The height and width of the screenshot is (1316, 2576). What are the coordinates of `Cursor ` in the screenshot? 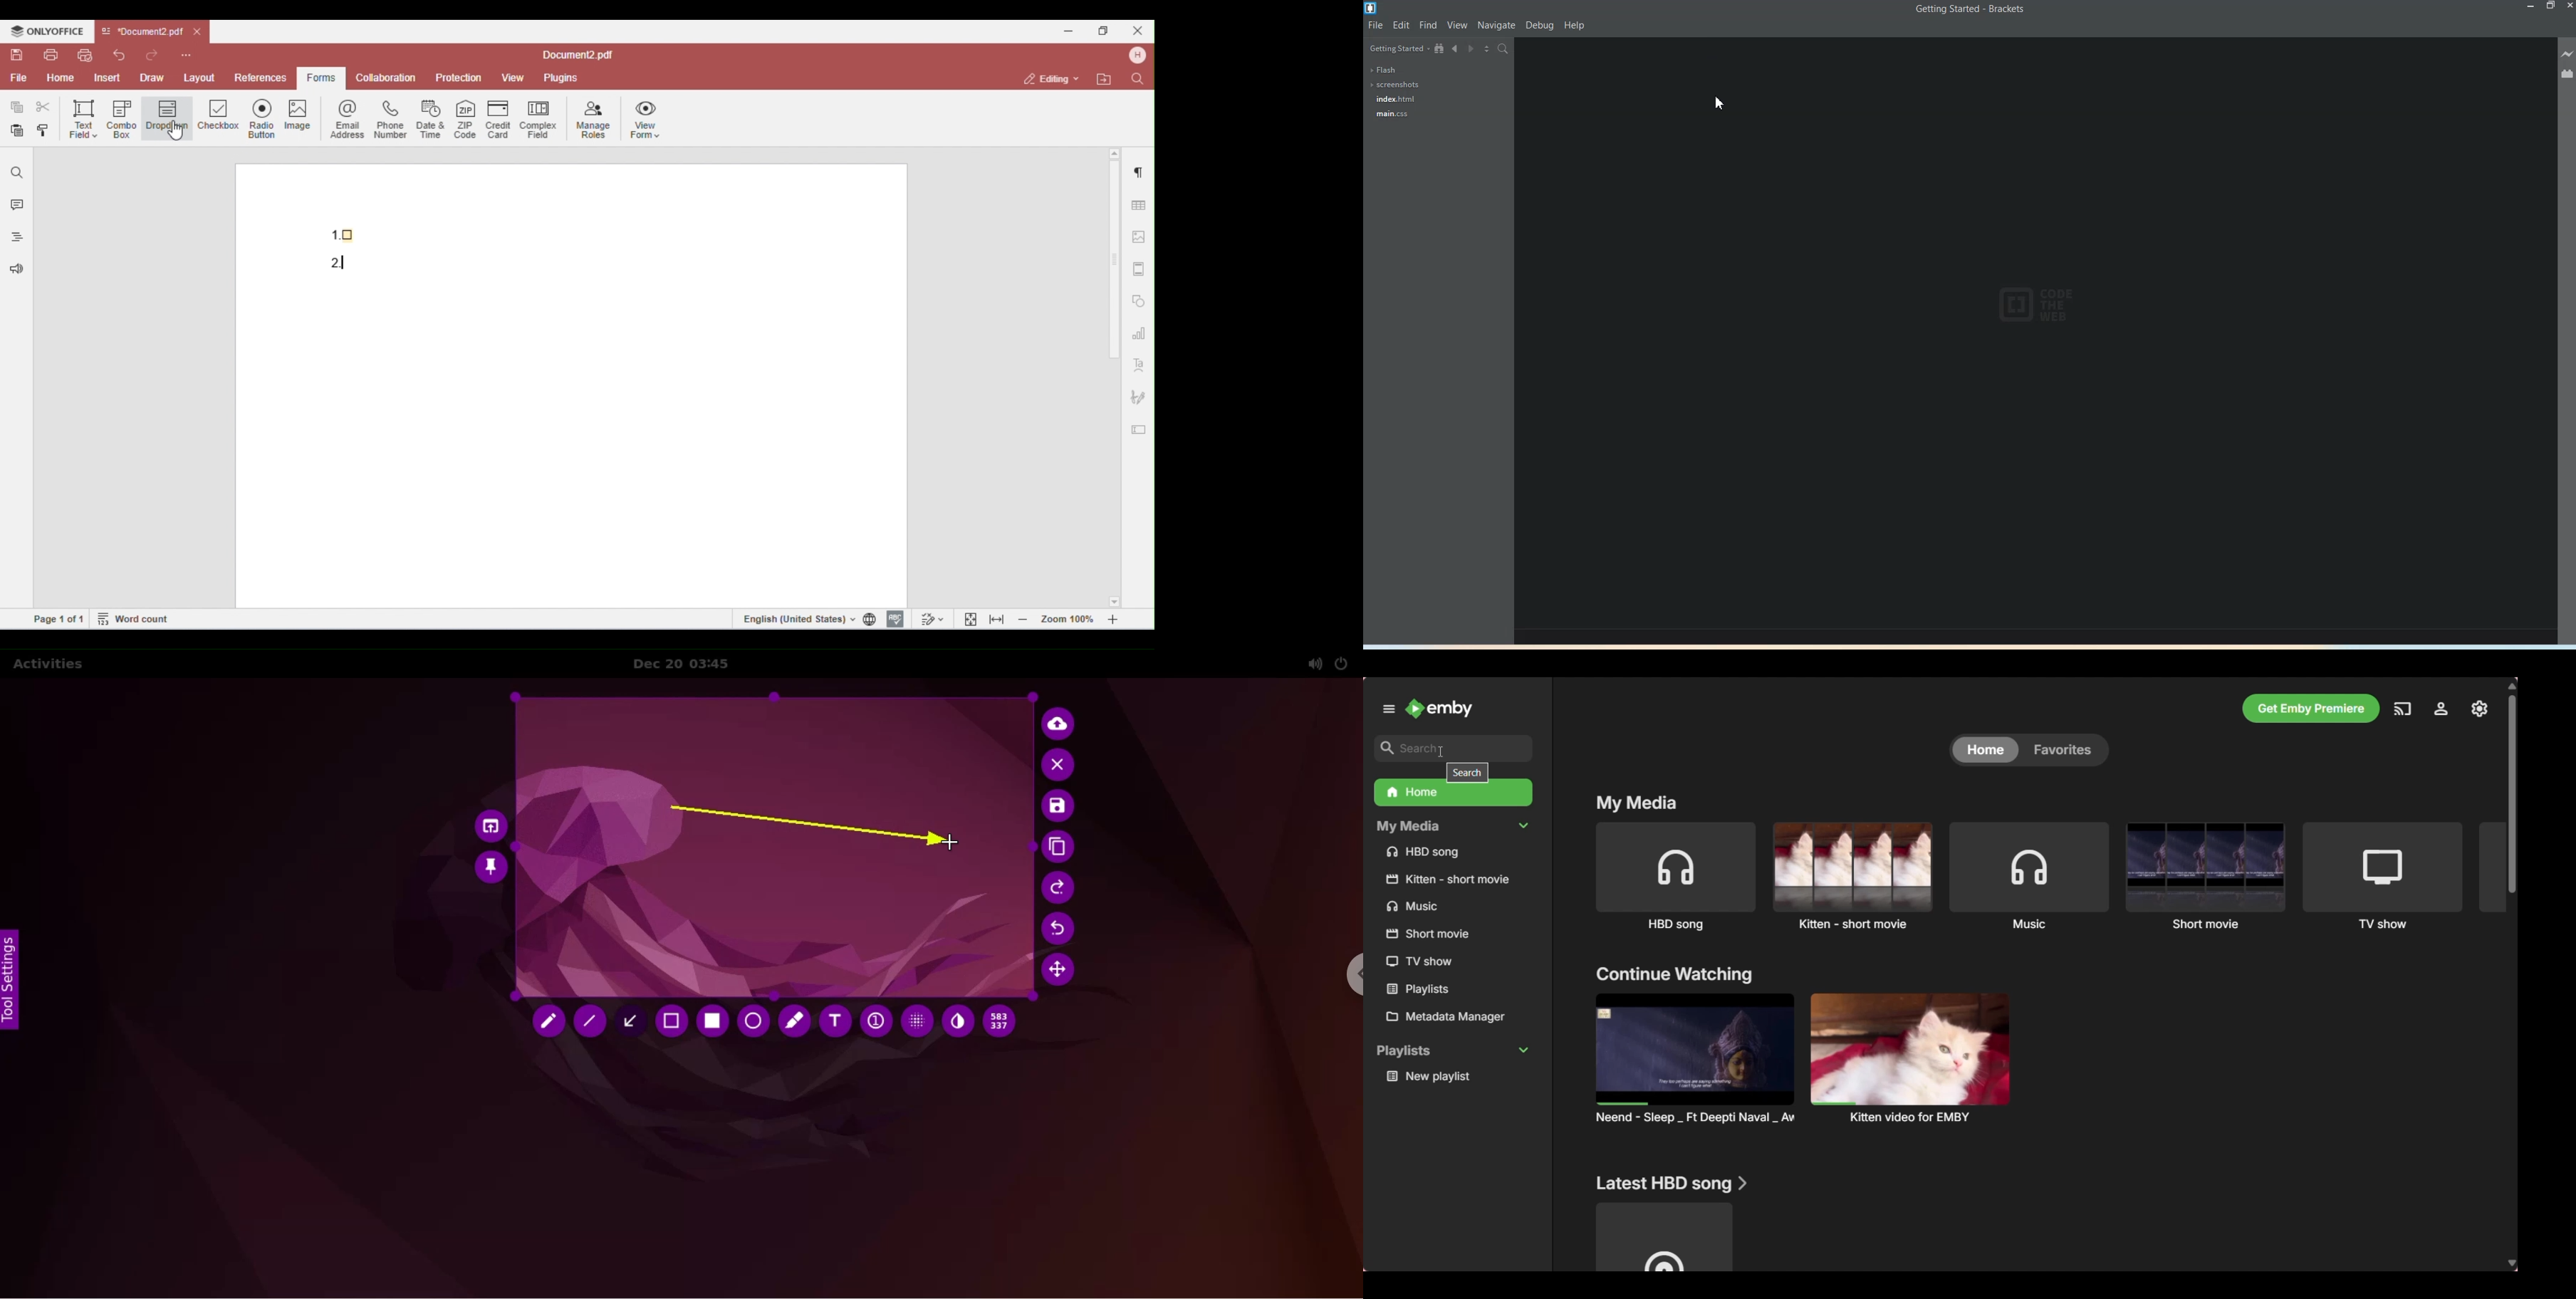 It's located at (1720, 102).